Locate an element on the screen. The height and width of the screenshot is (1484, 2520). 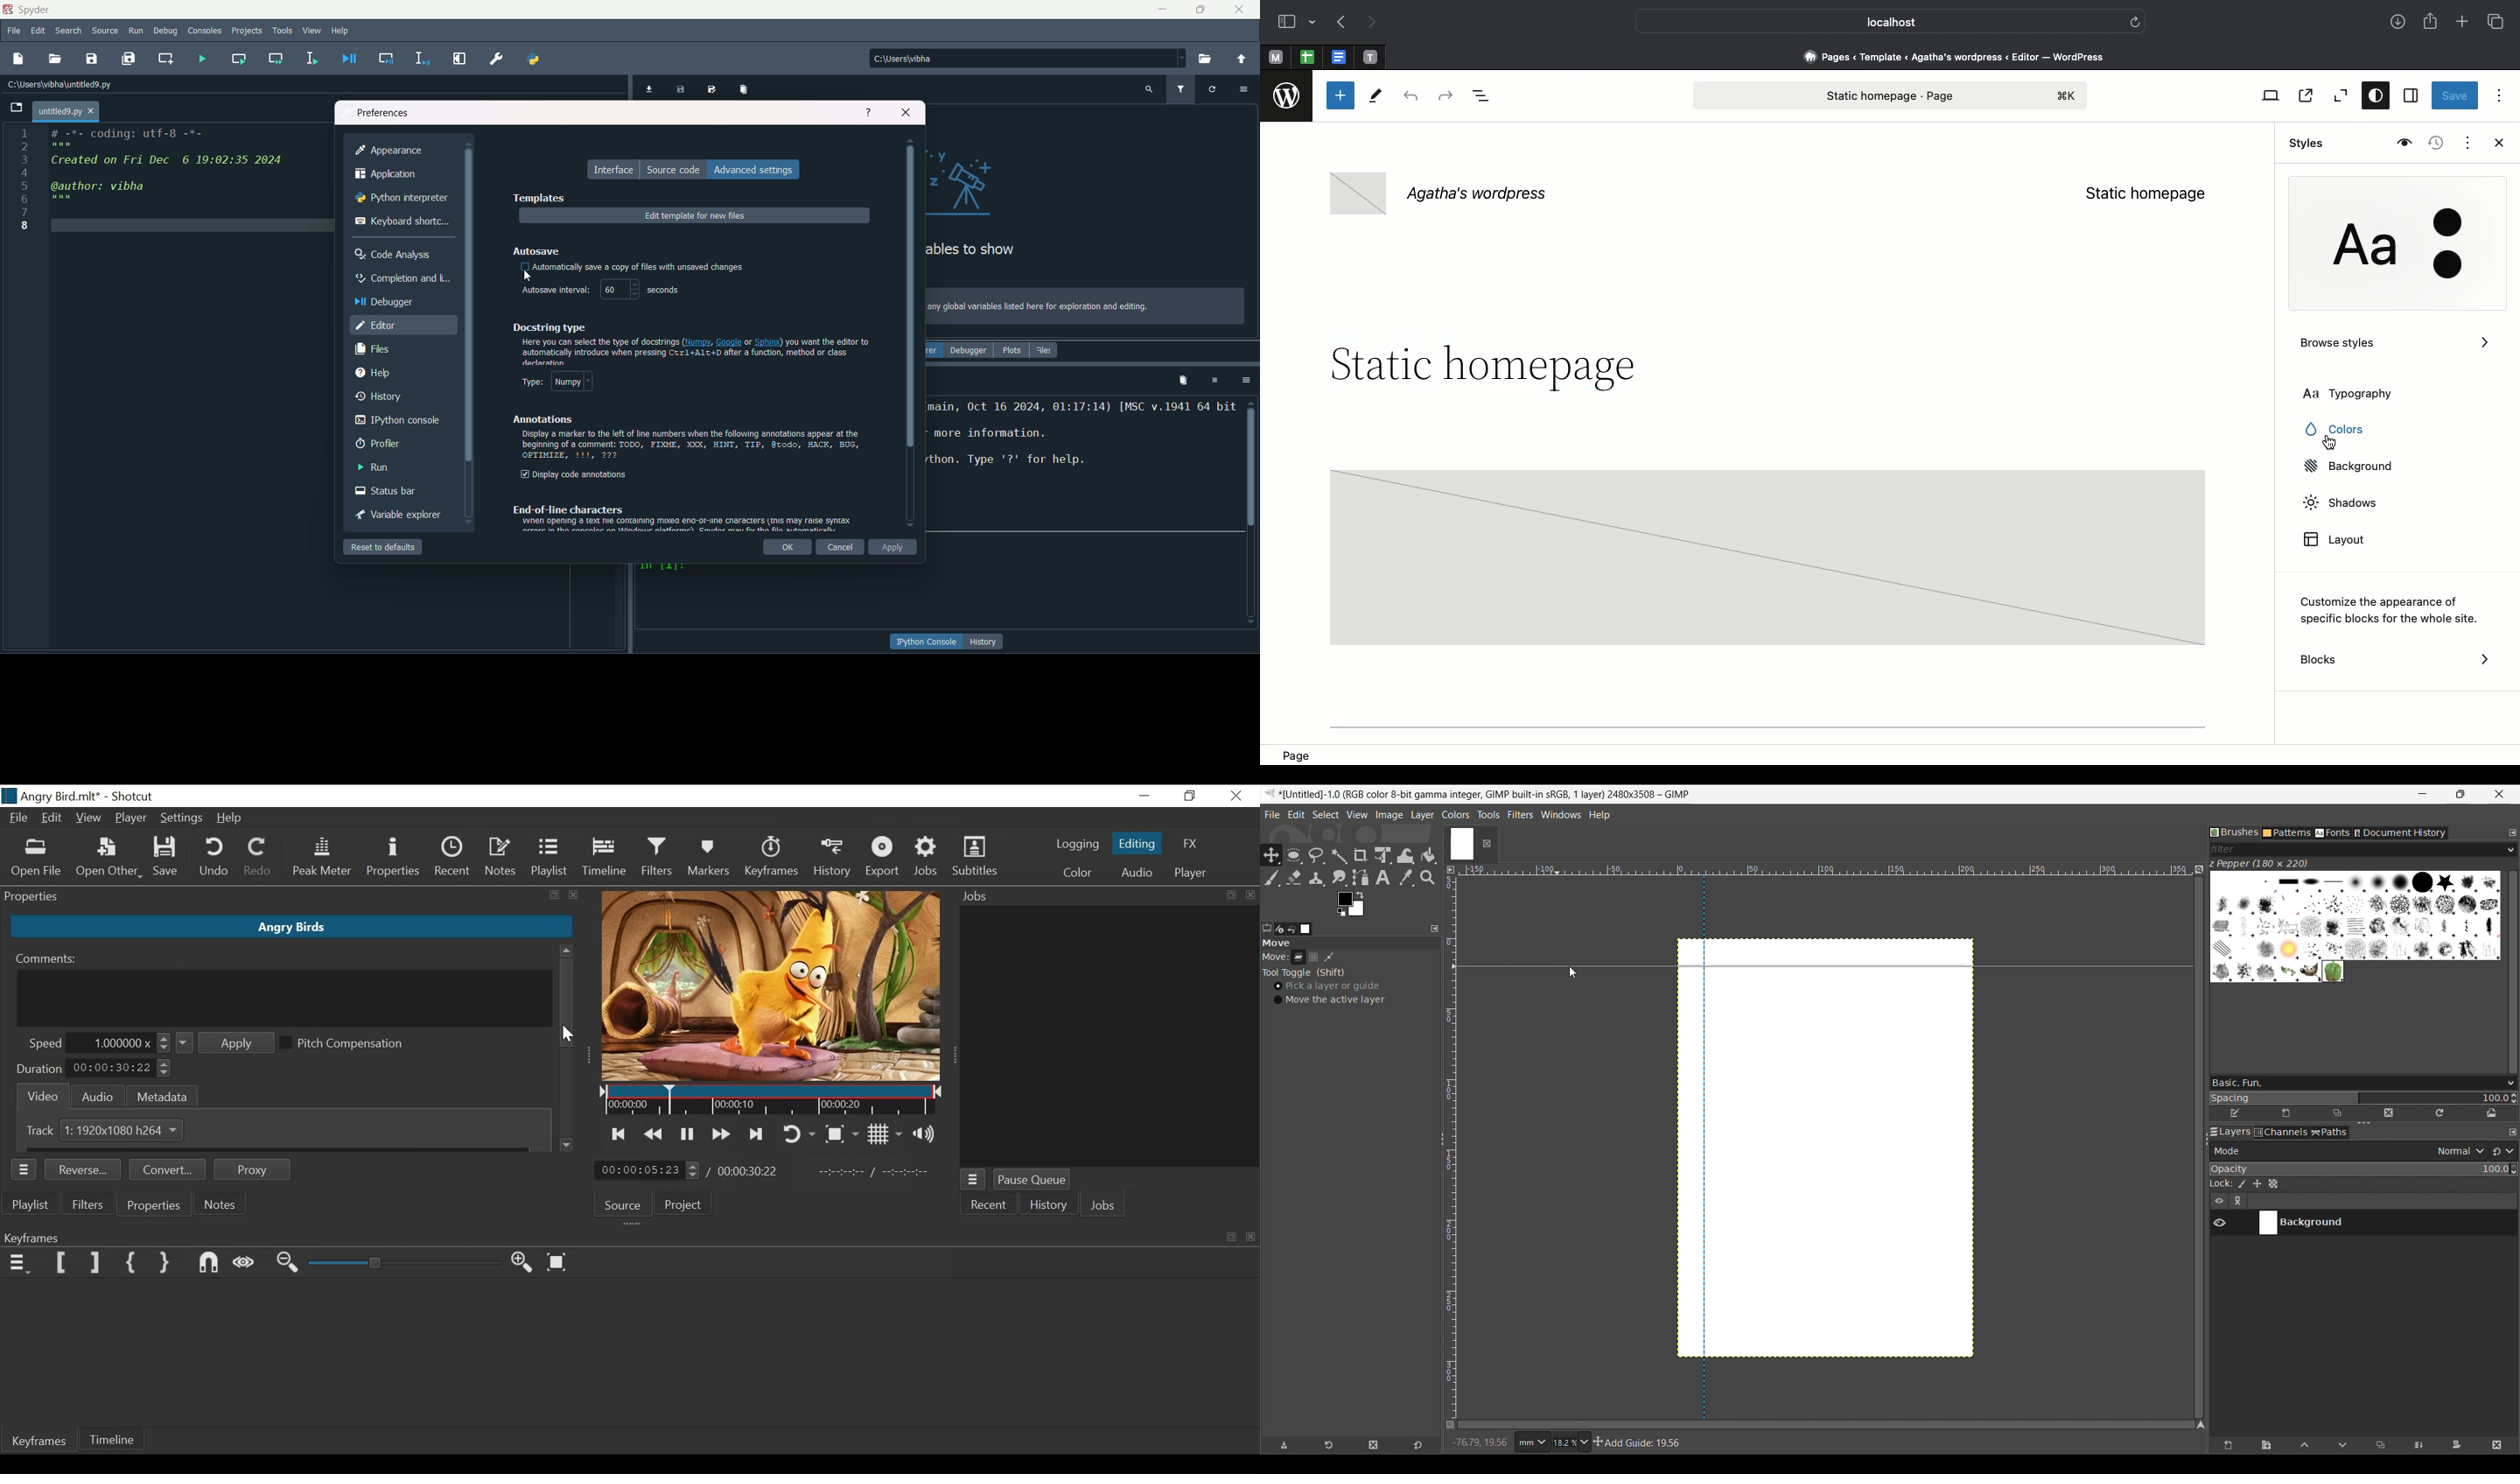
graphics is located at coordinates (972, 181).